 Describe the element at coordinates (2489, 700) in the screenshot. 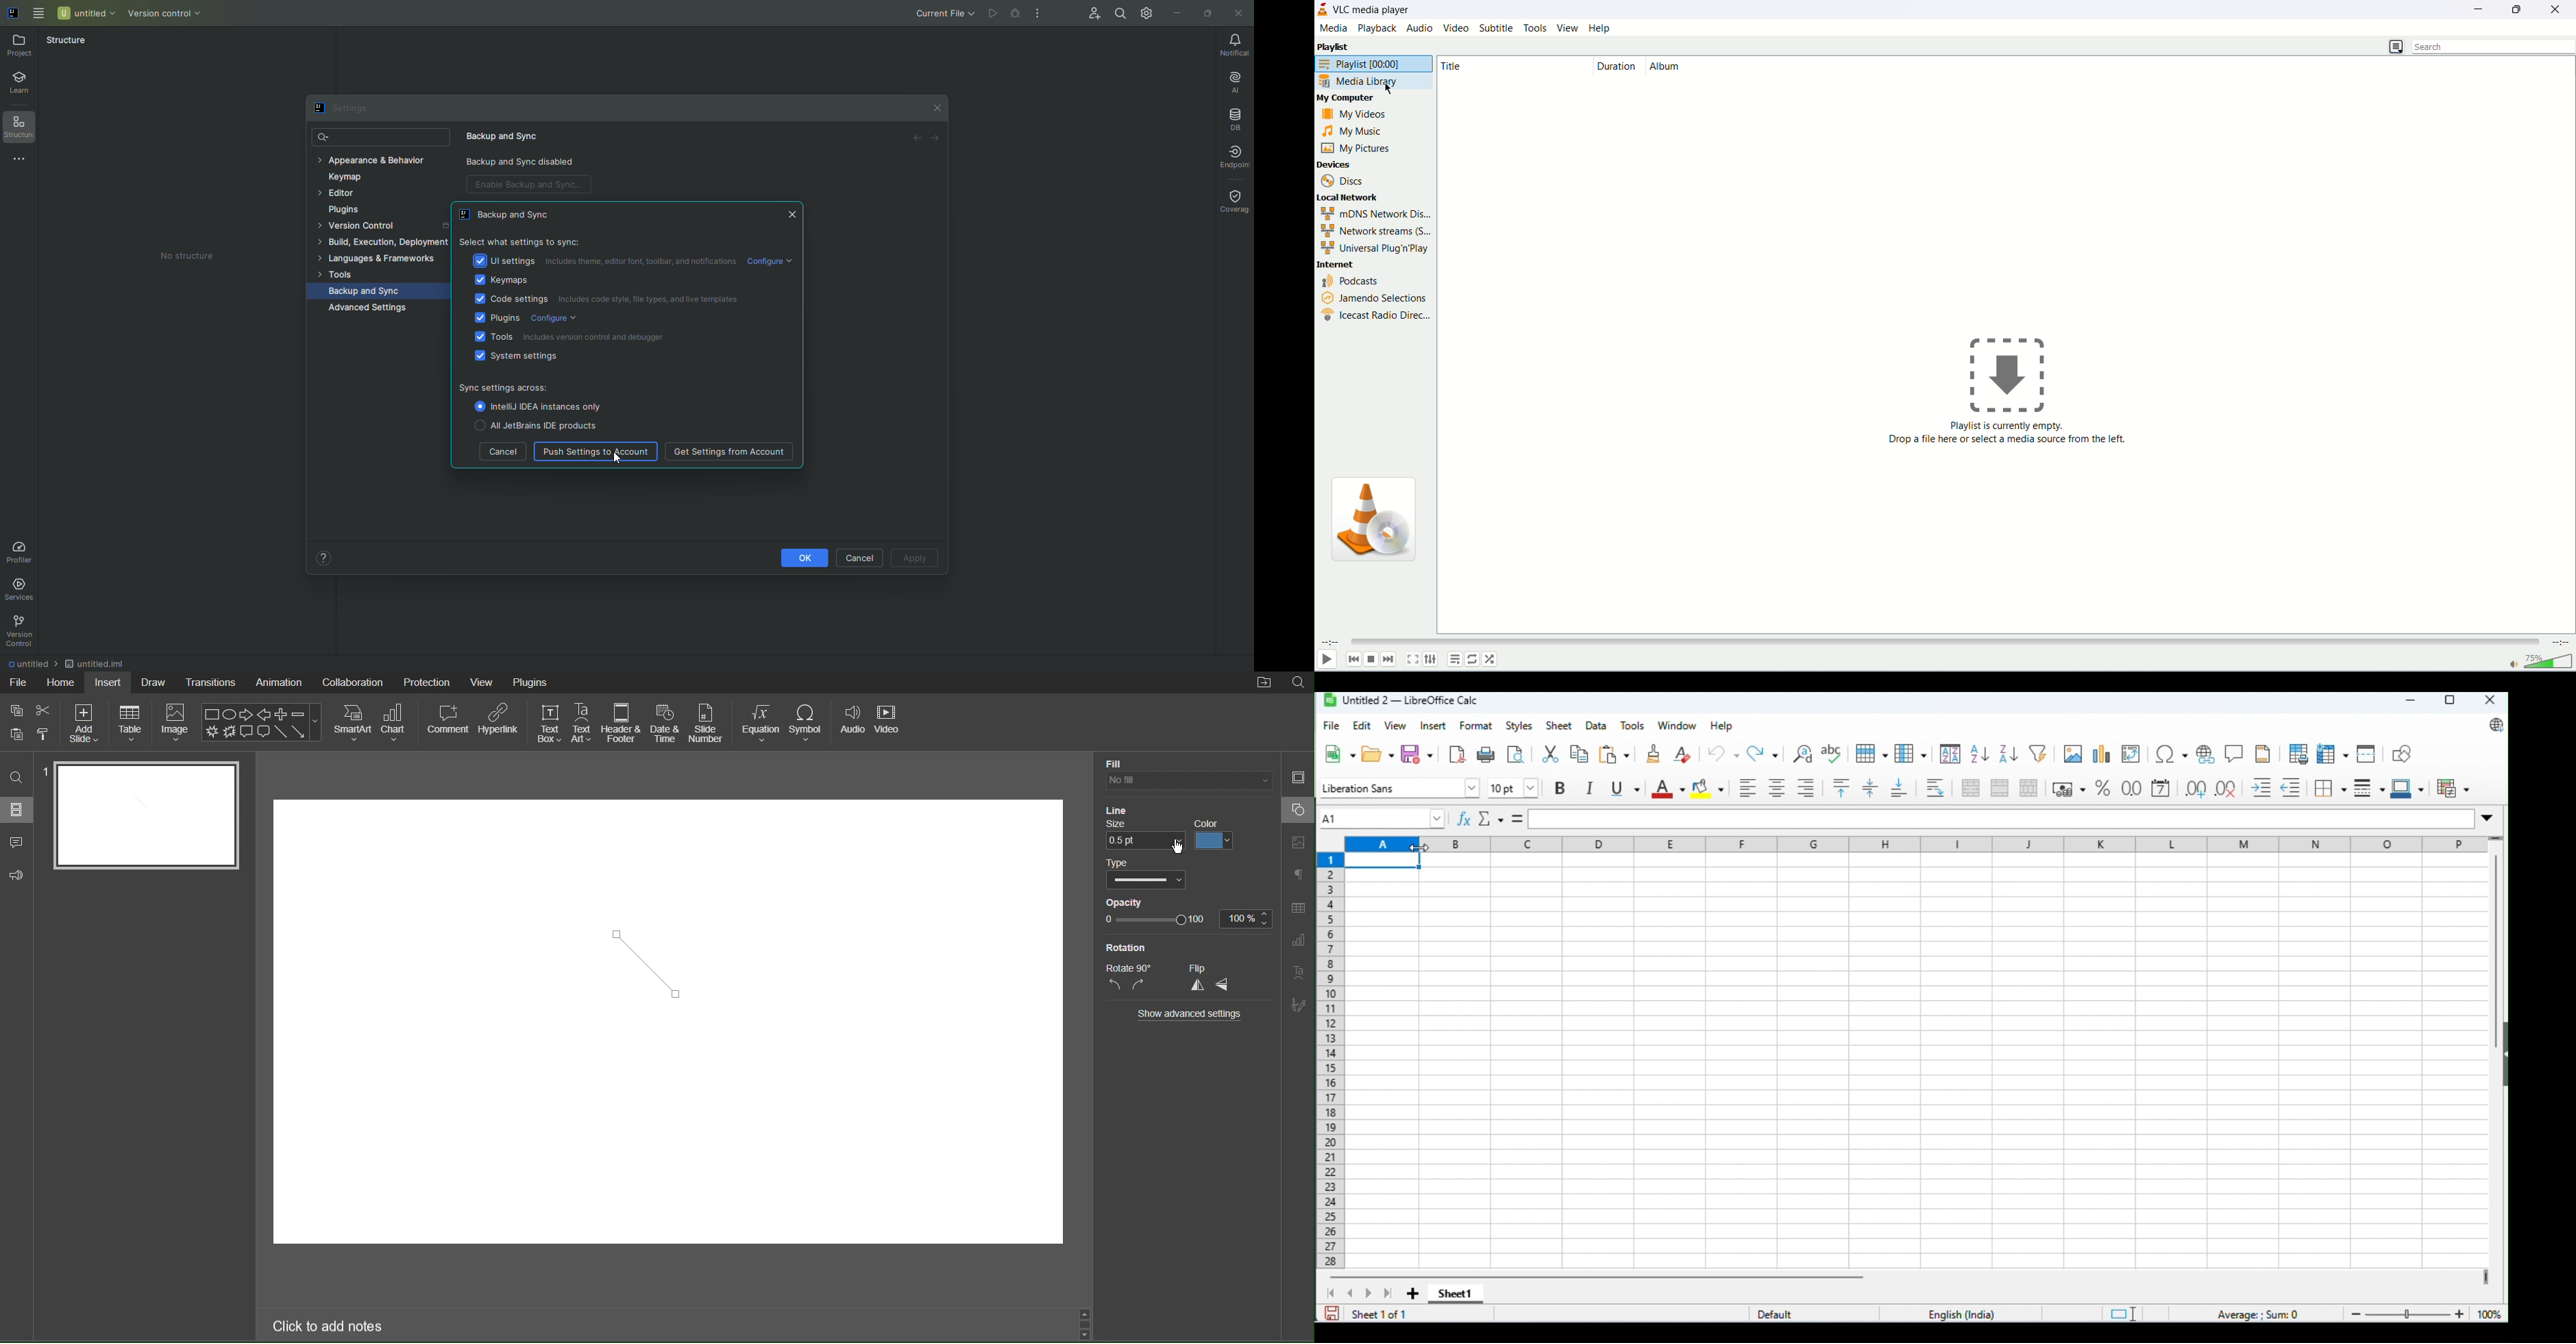

I see `close` at that location.